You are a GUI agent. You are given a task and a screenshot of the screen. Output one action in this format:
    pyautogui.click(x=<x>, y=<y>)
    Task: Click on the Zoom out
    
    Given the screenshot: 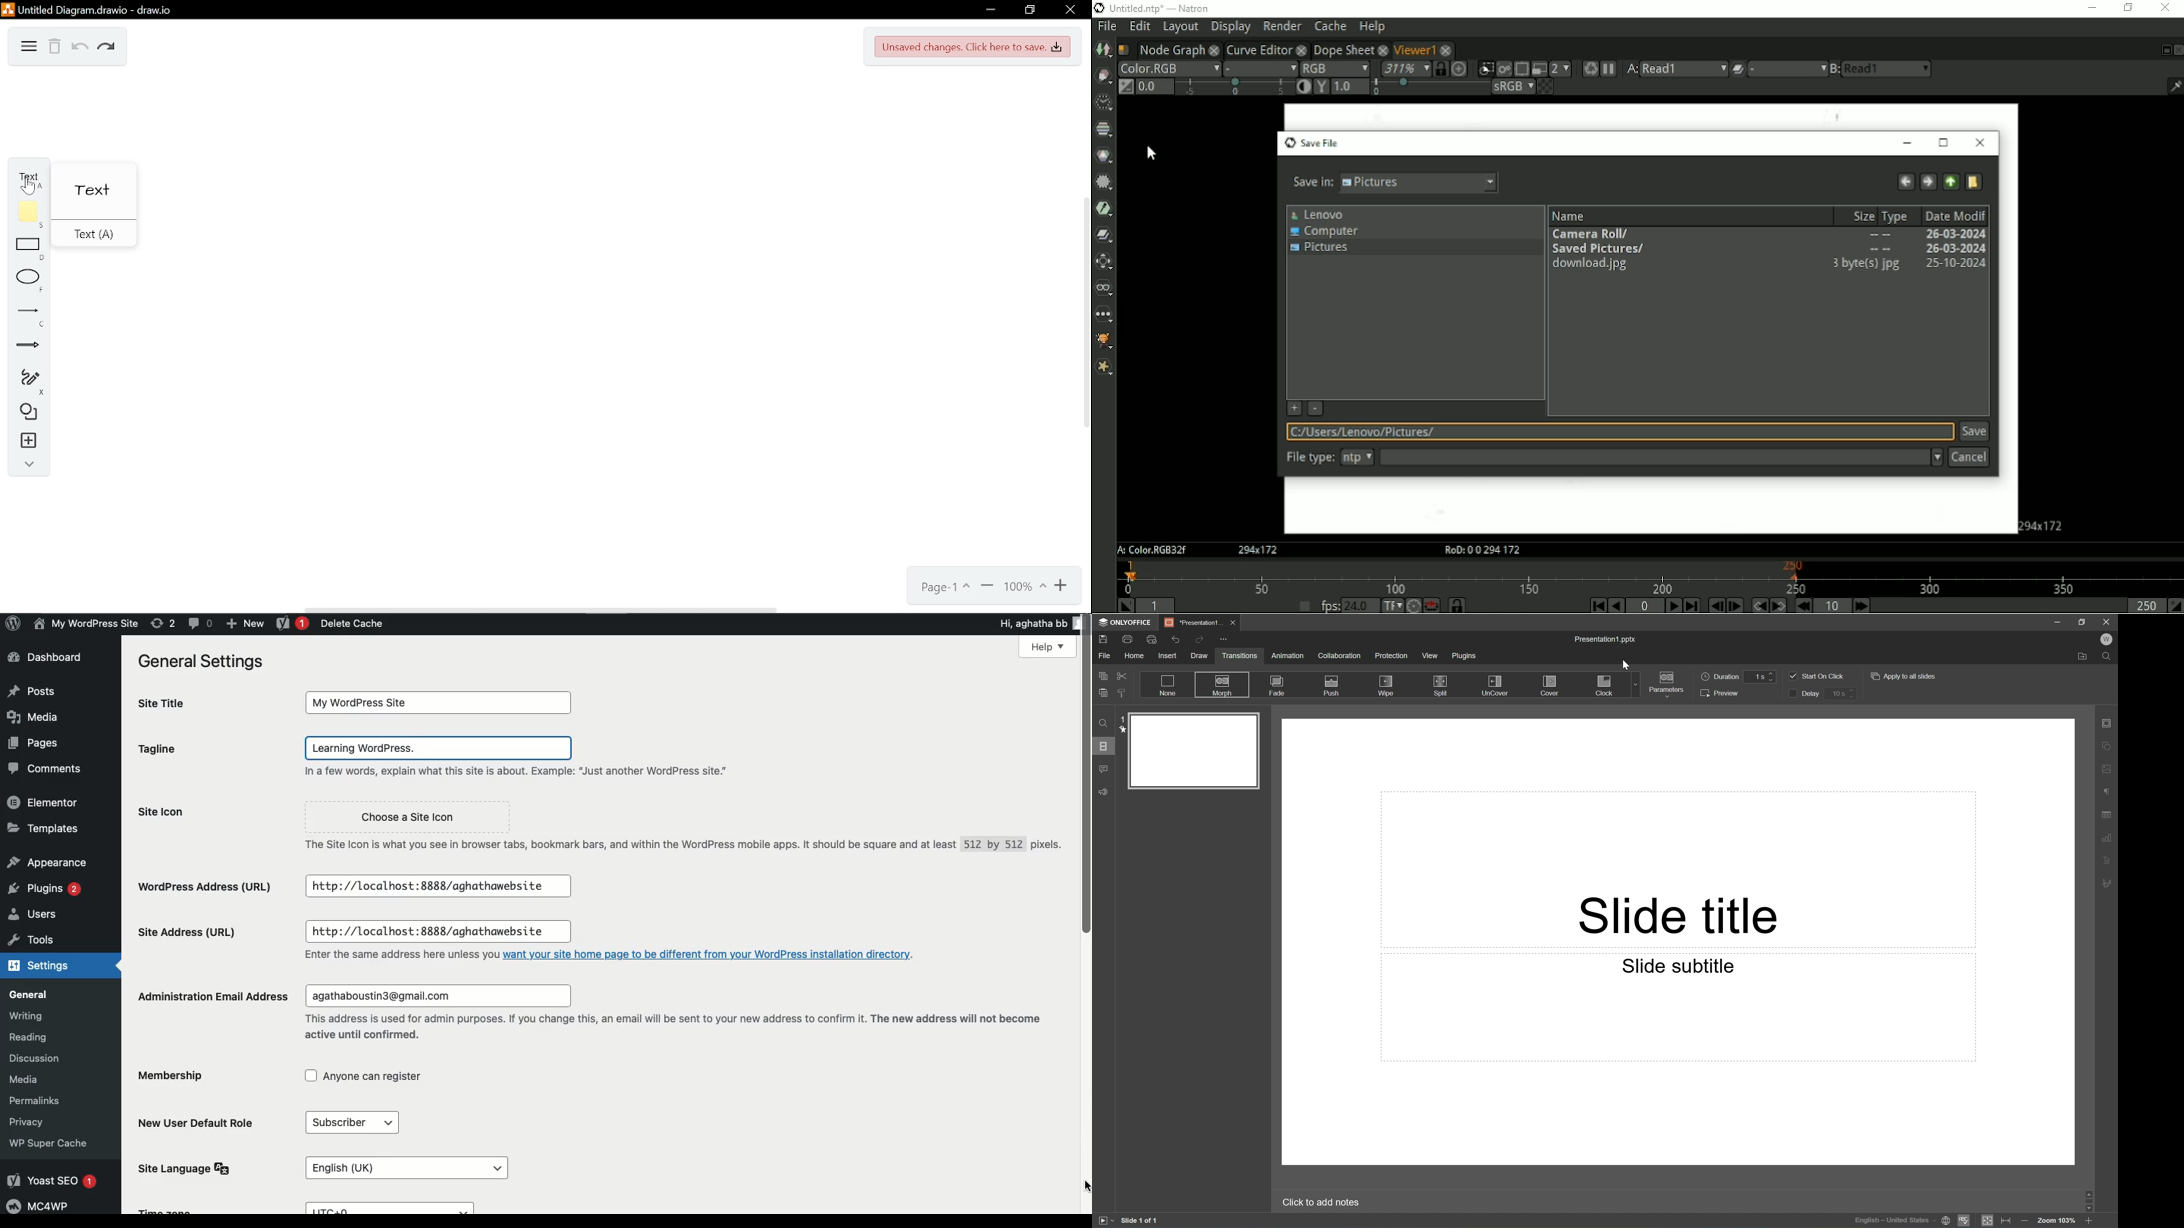 What is the action you would take?
    pyautogui.click(x=988, y=587)
    